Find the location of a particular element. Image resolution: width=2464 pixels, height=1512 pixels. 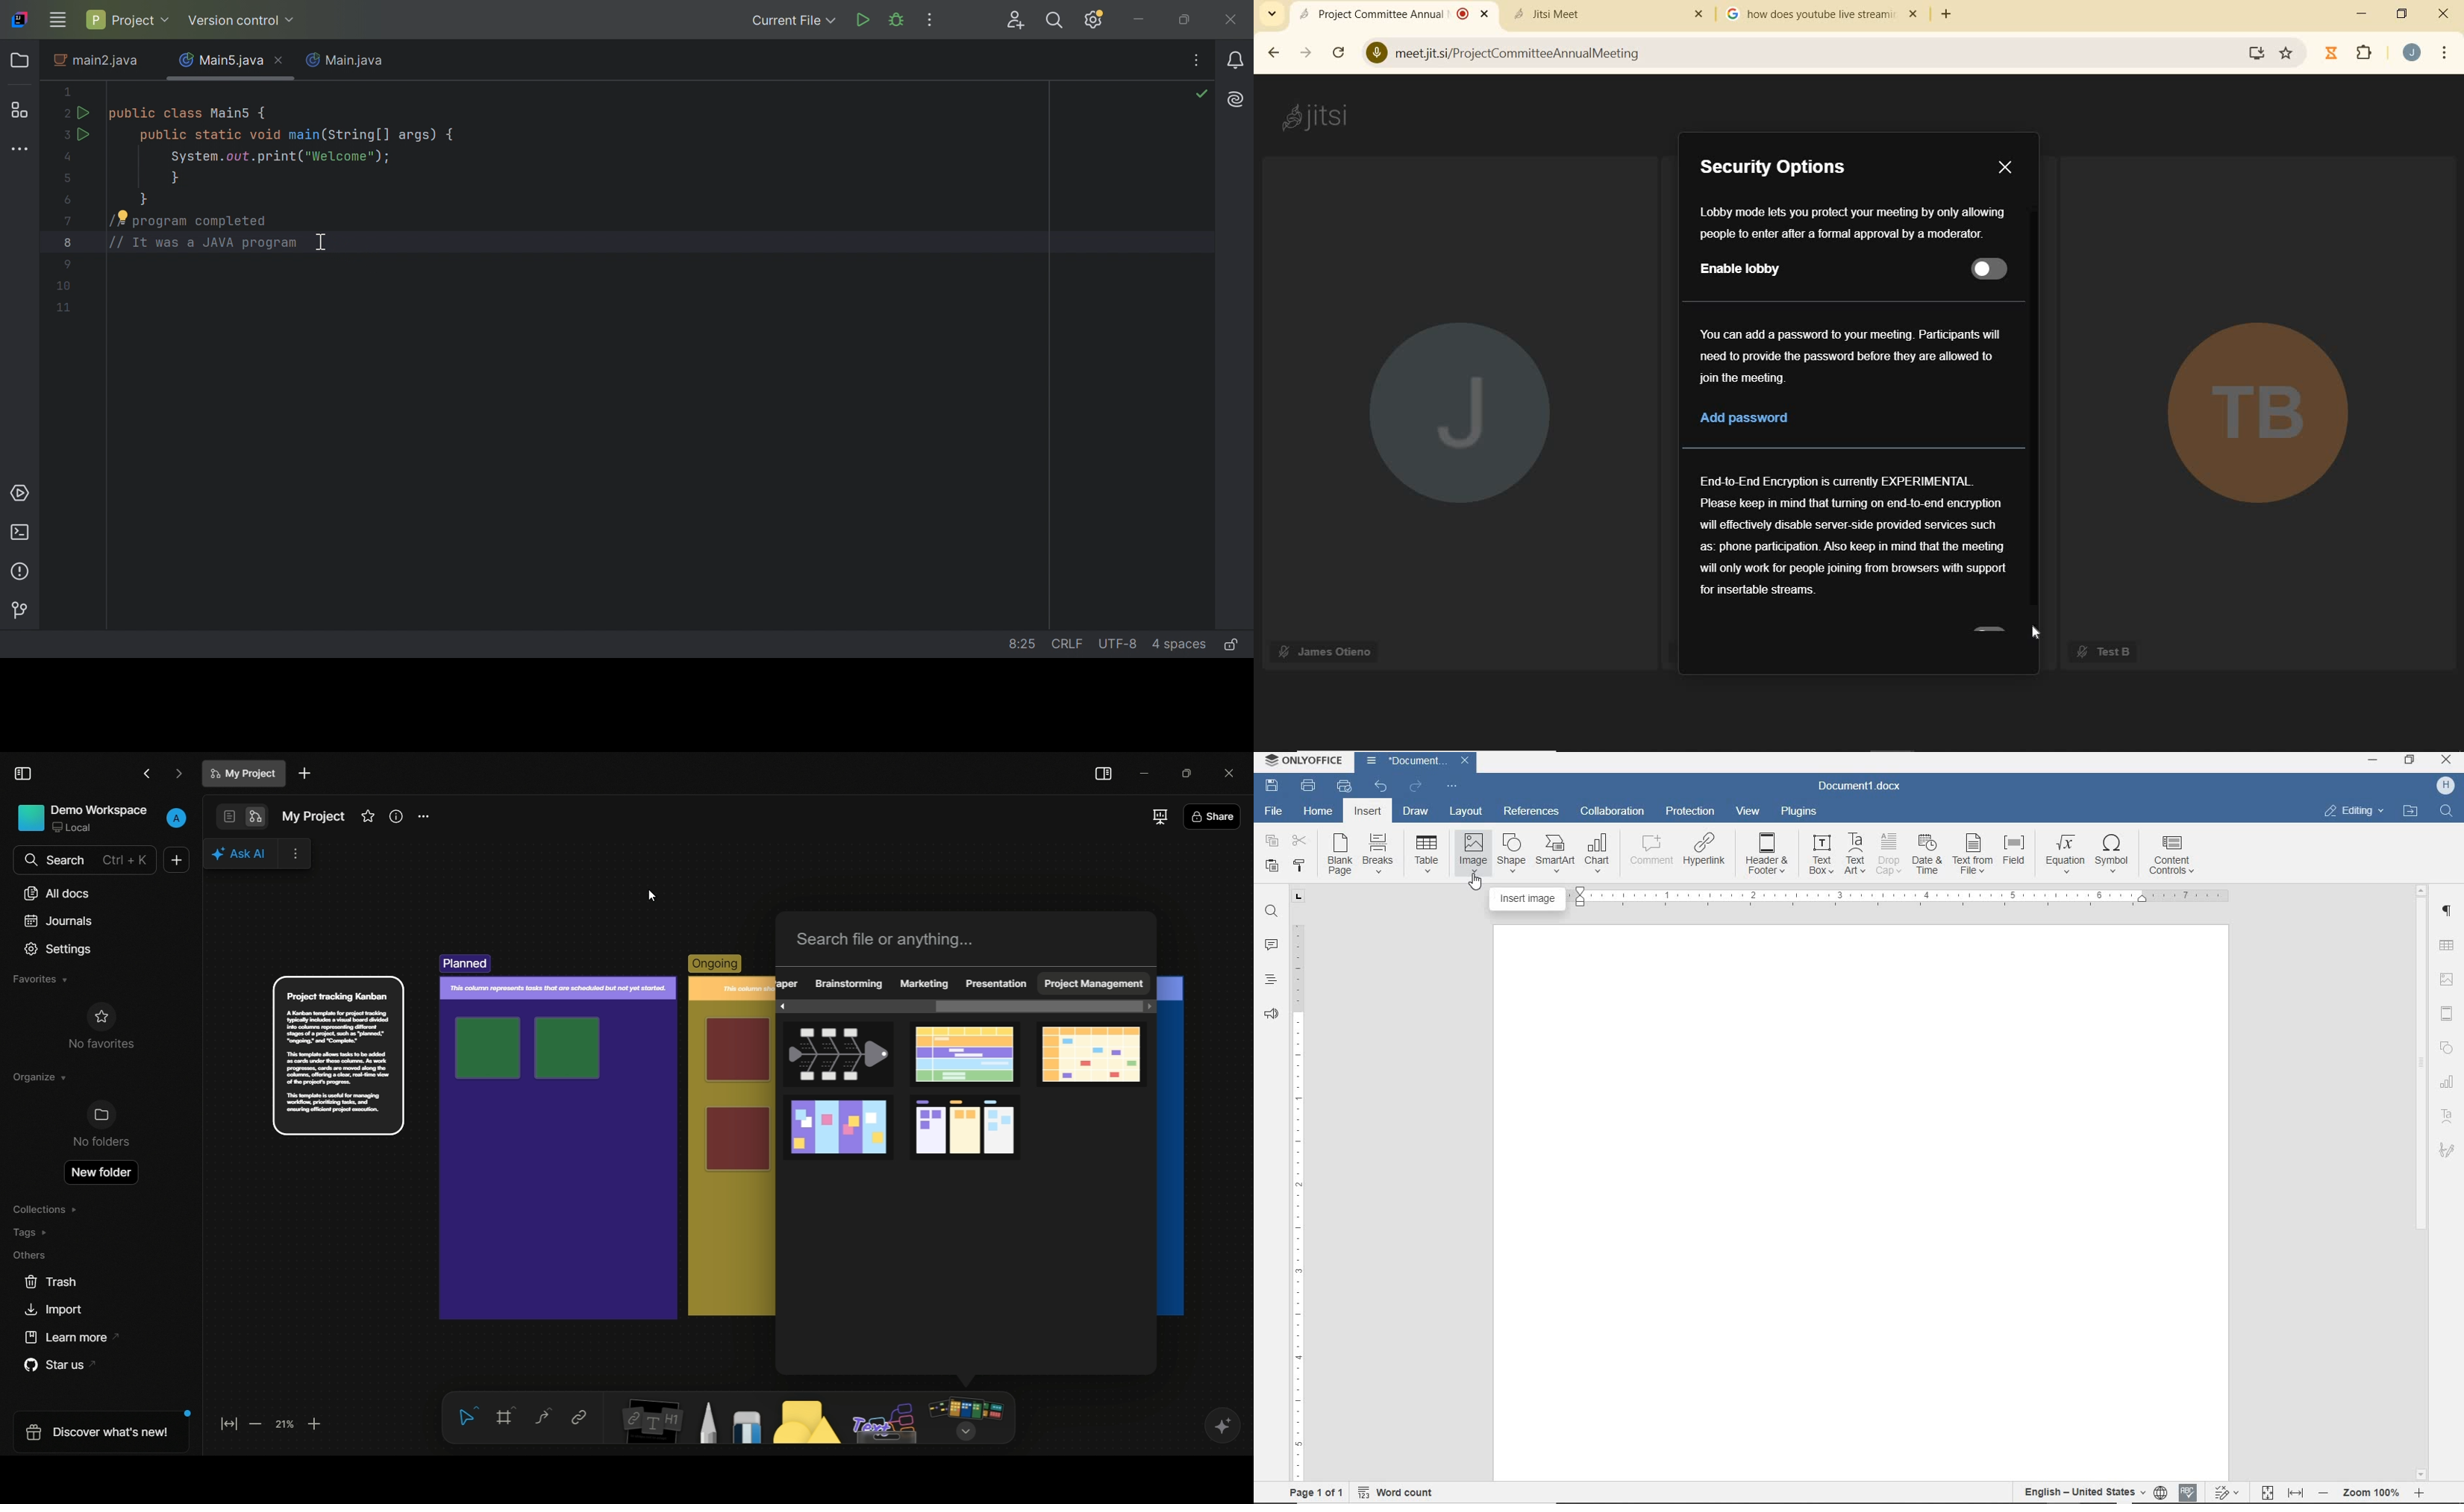

copy style is located at coordinates (1300, 866).